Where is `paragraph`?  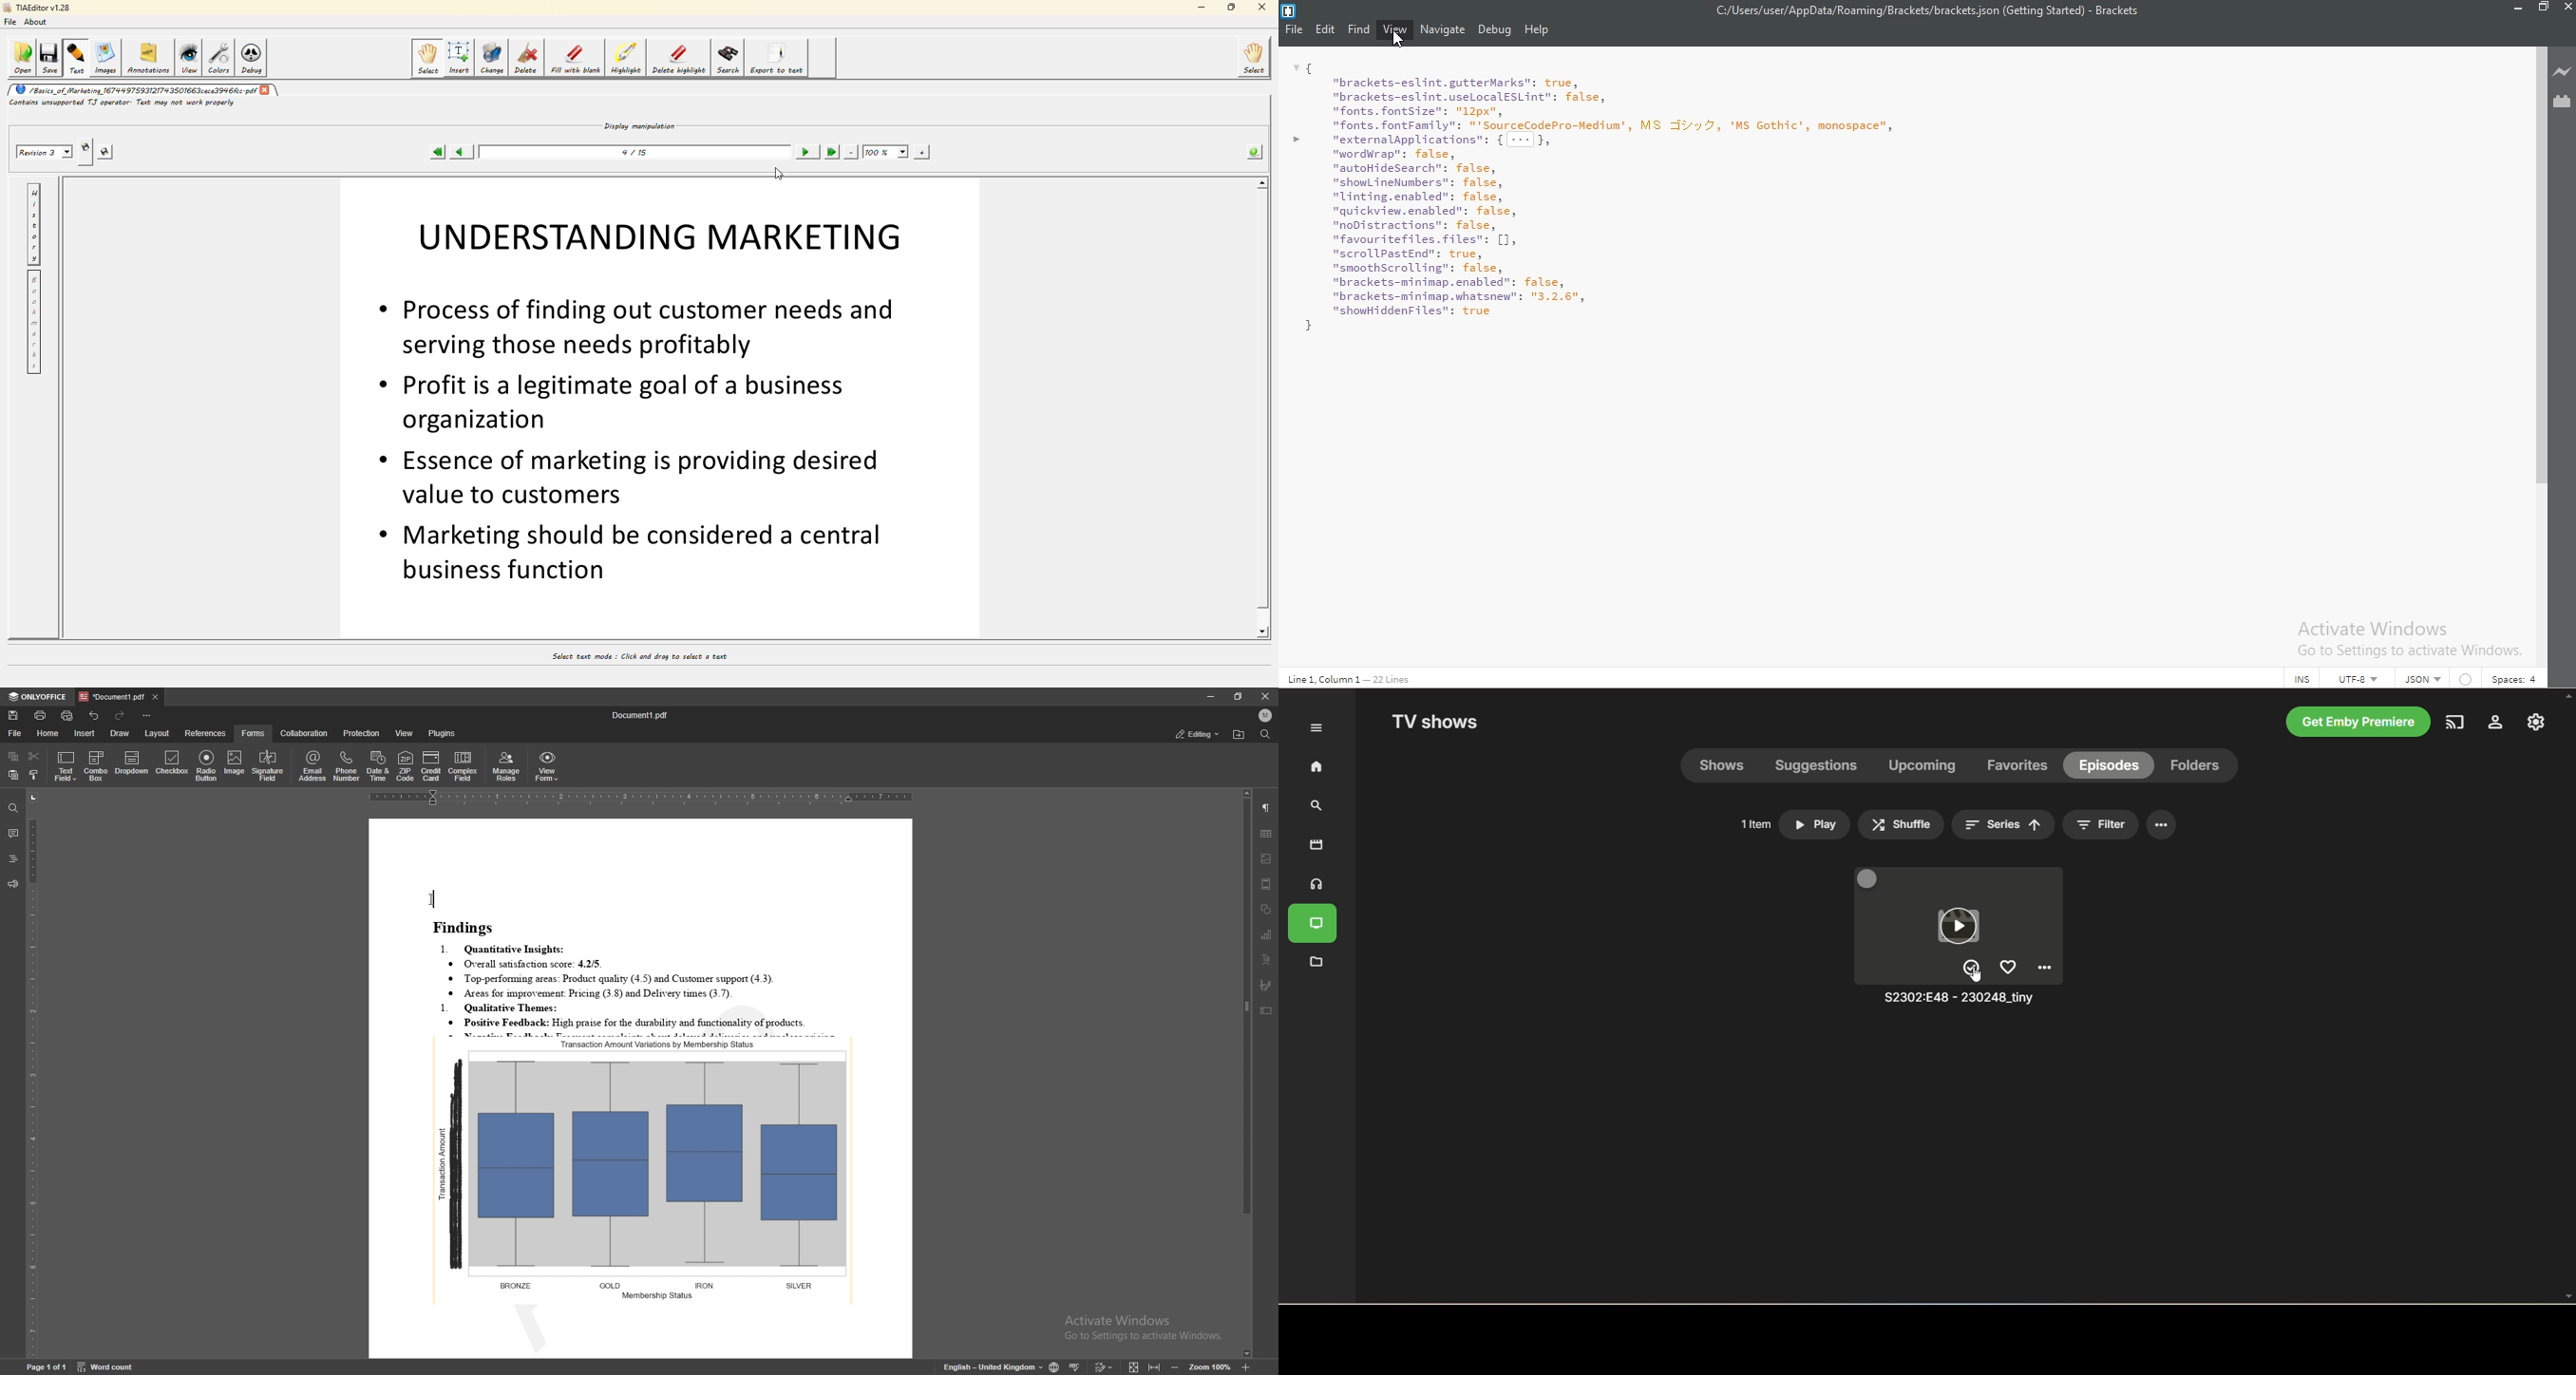
paragraph is located at coordinates (1267, 807).